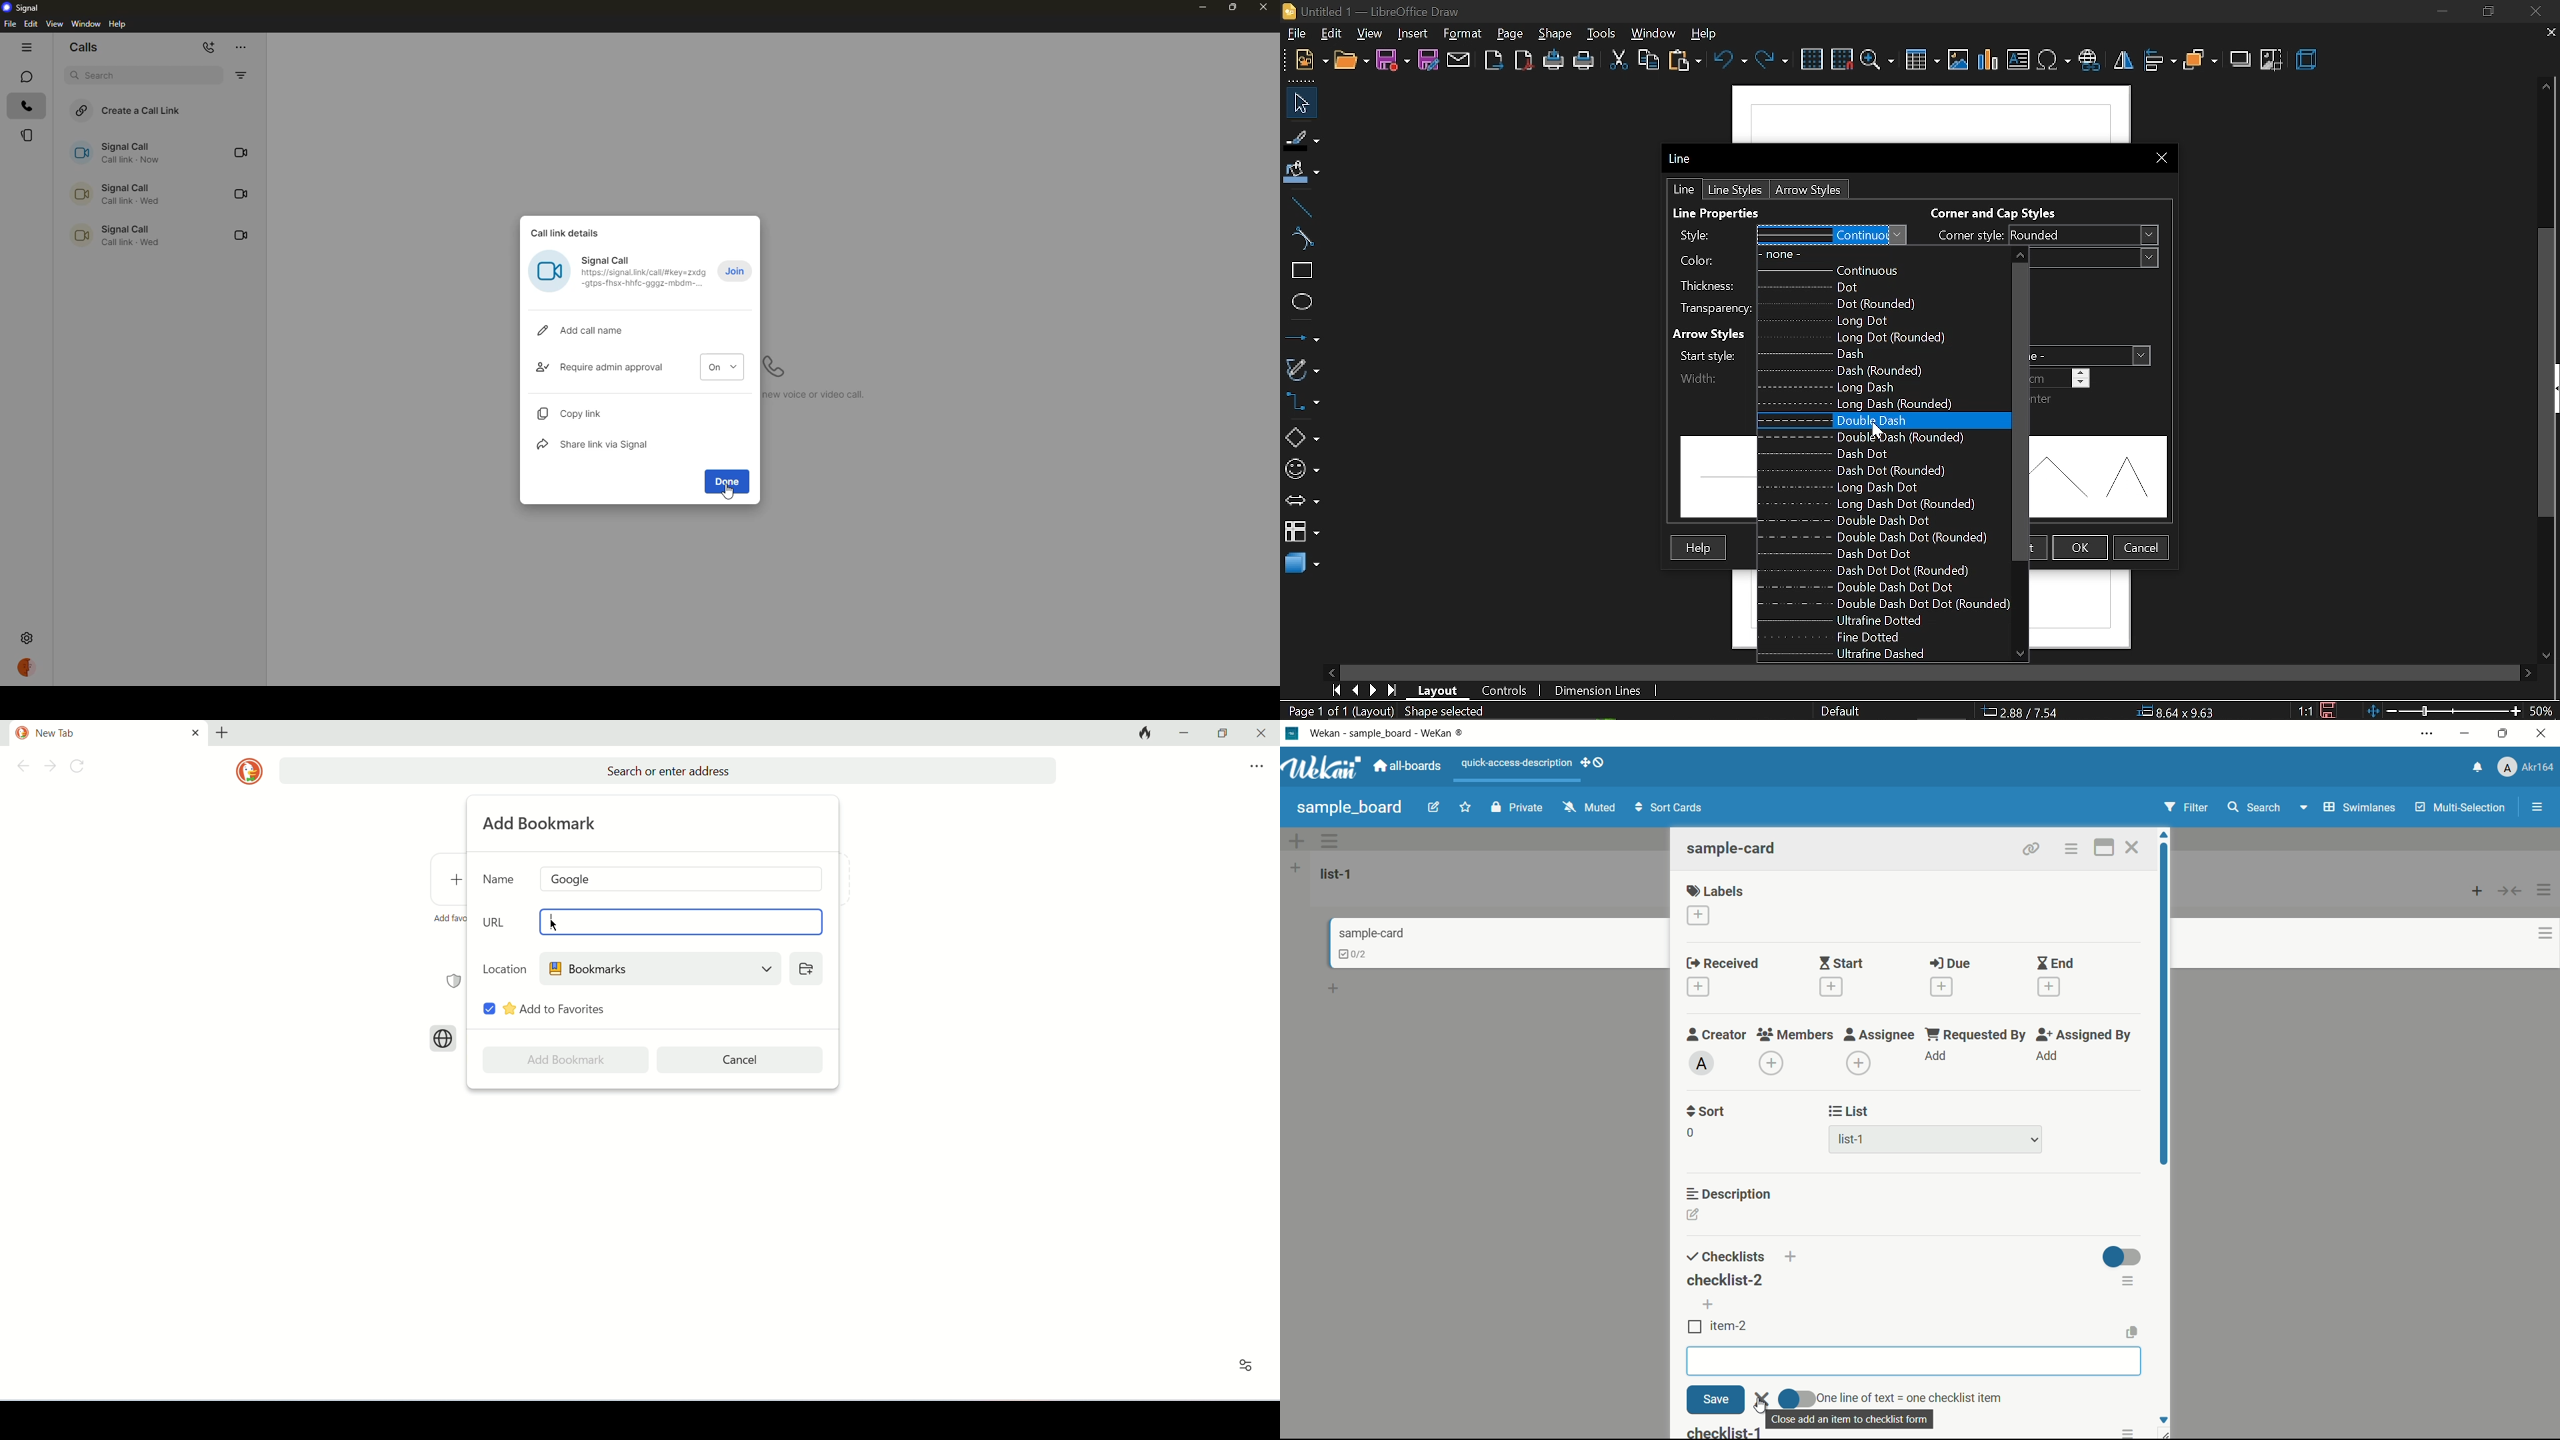 The height and width of the screenshot is (1456, 2576). Describe the element at coordinates (1409, 766) in the screenshot. I see `all boards` at that location.